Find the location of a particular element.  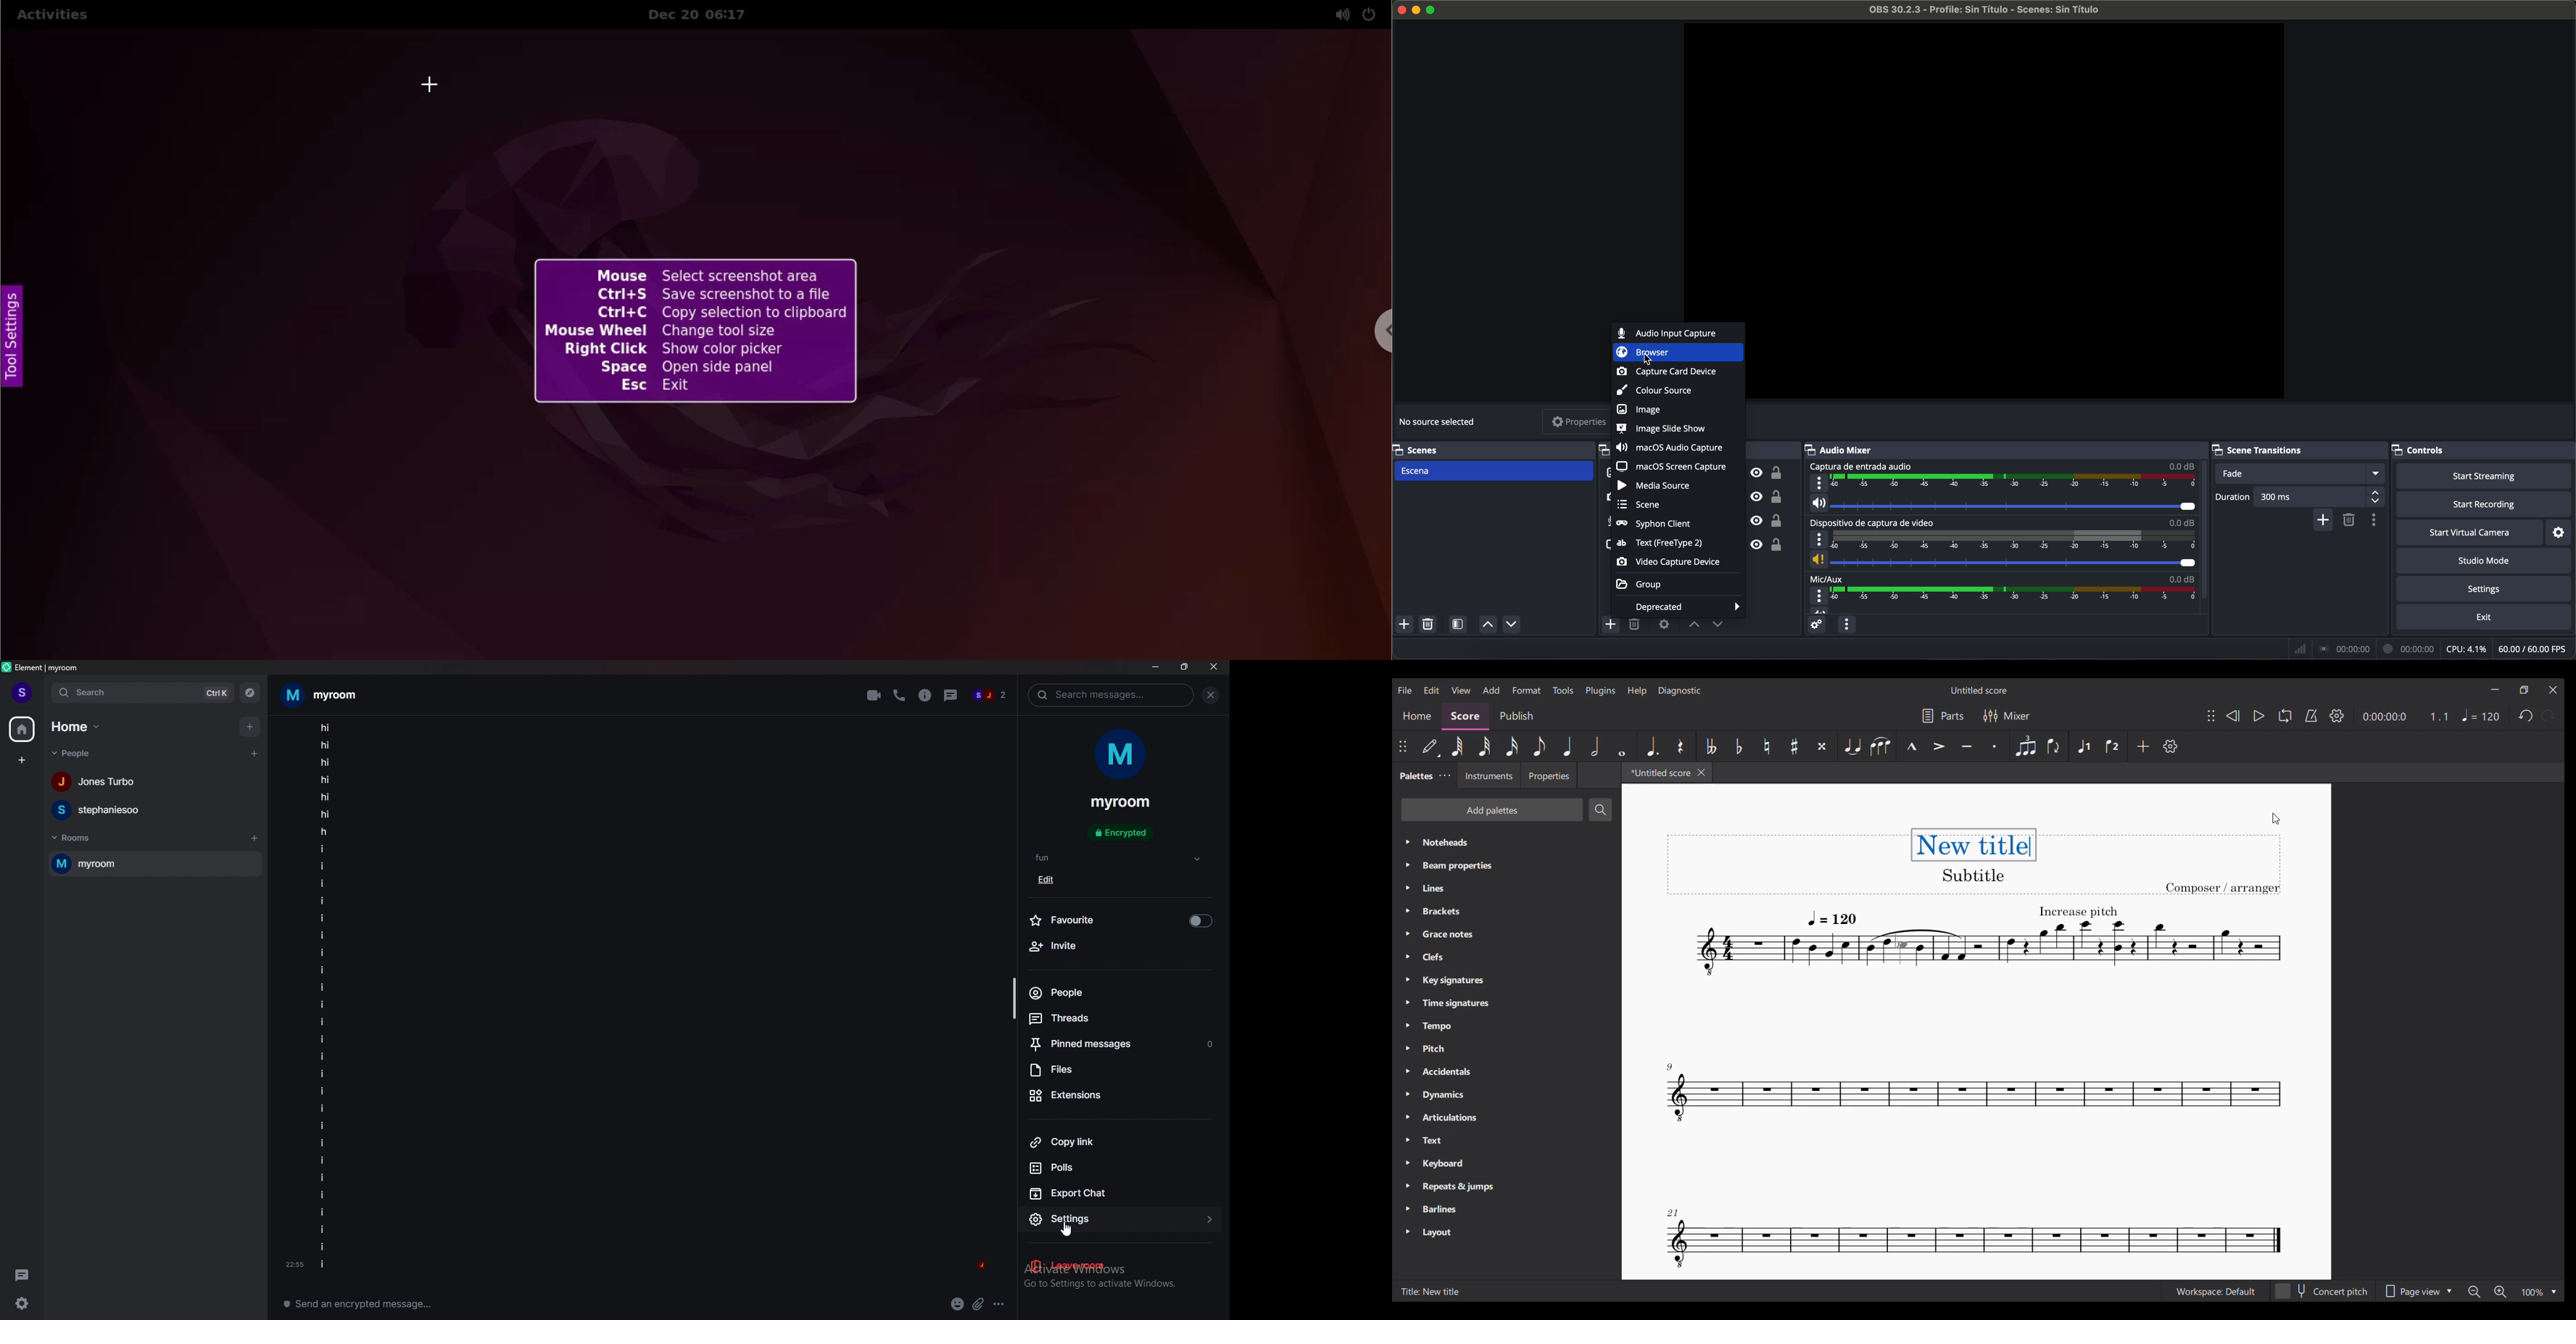

minimize is located at coordinates (1156, 666).